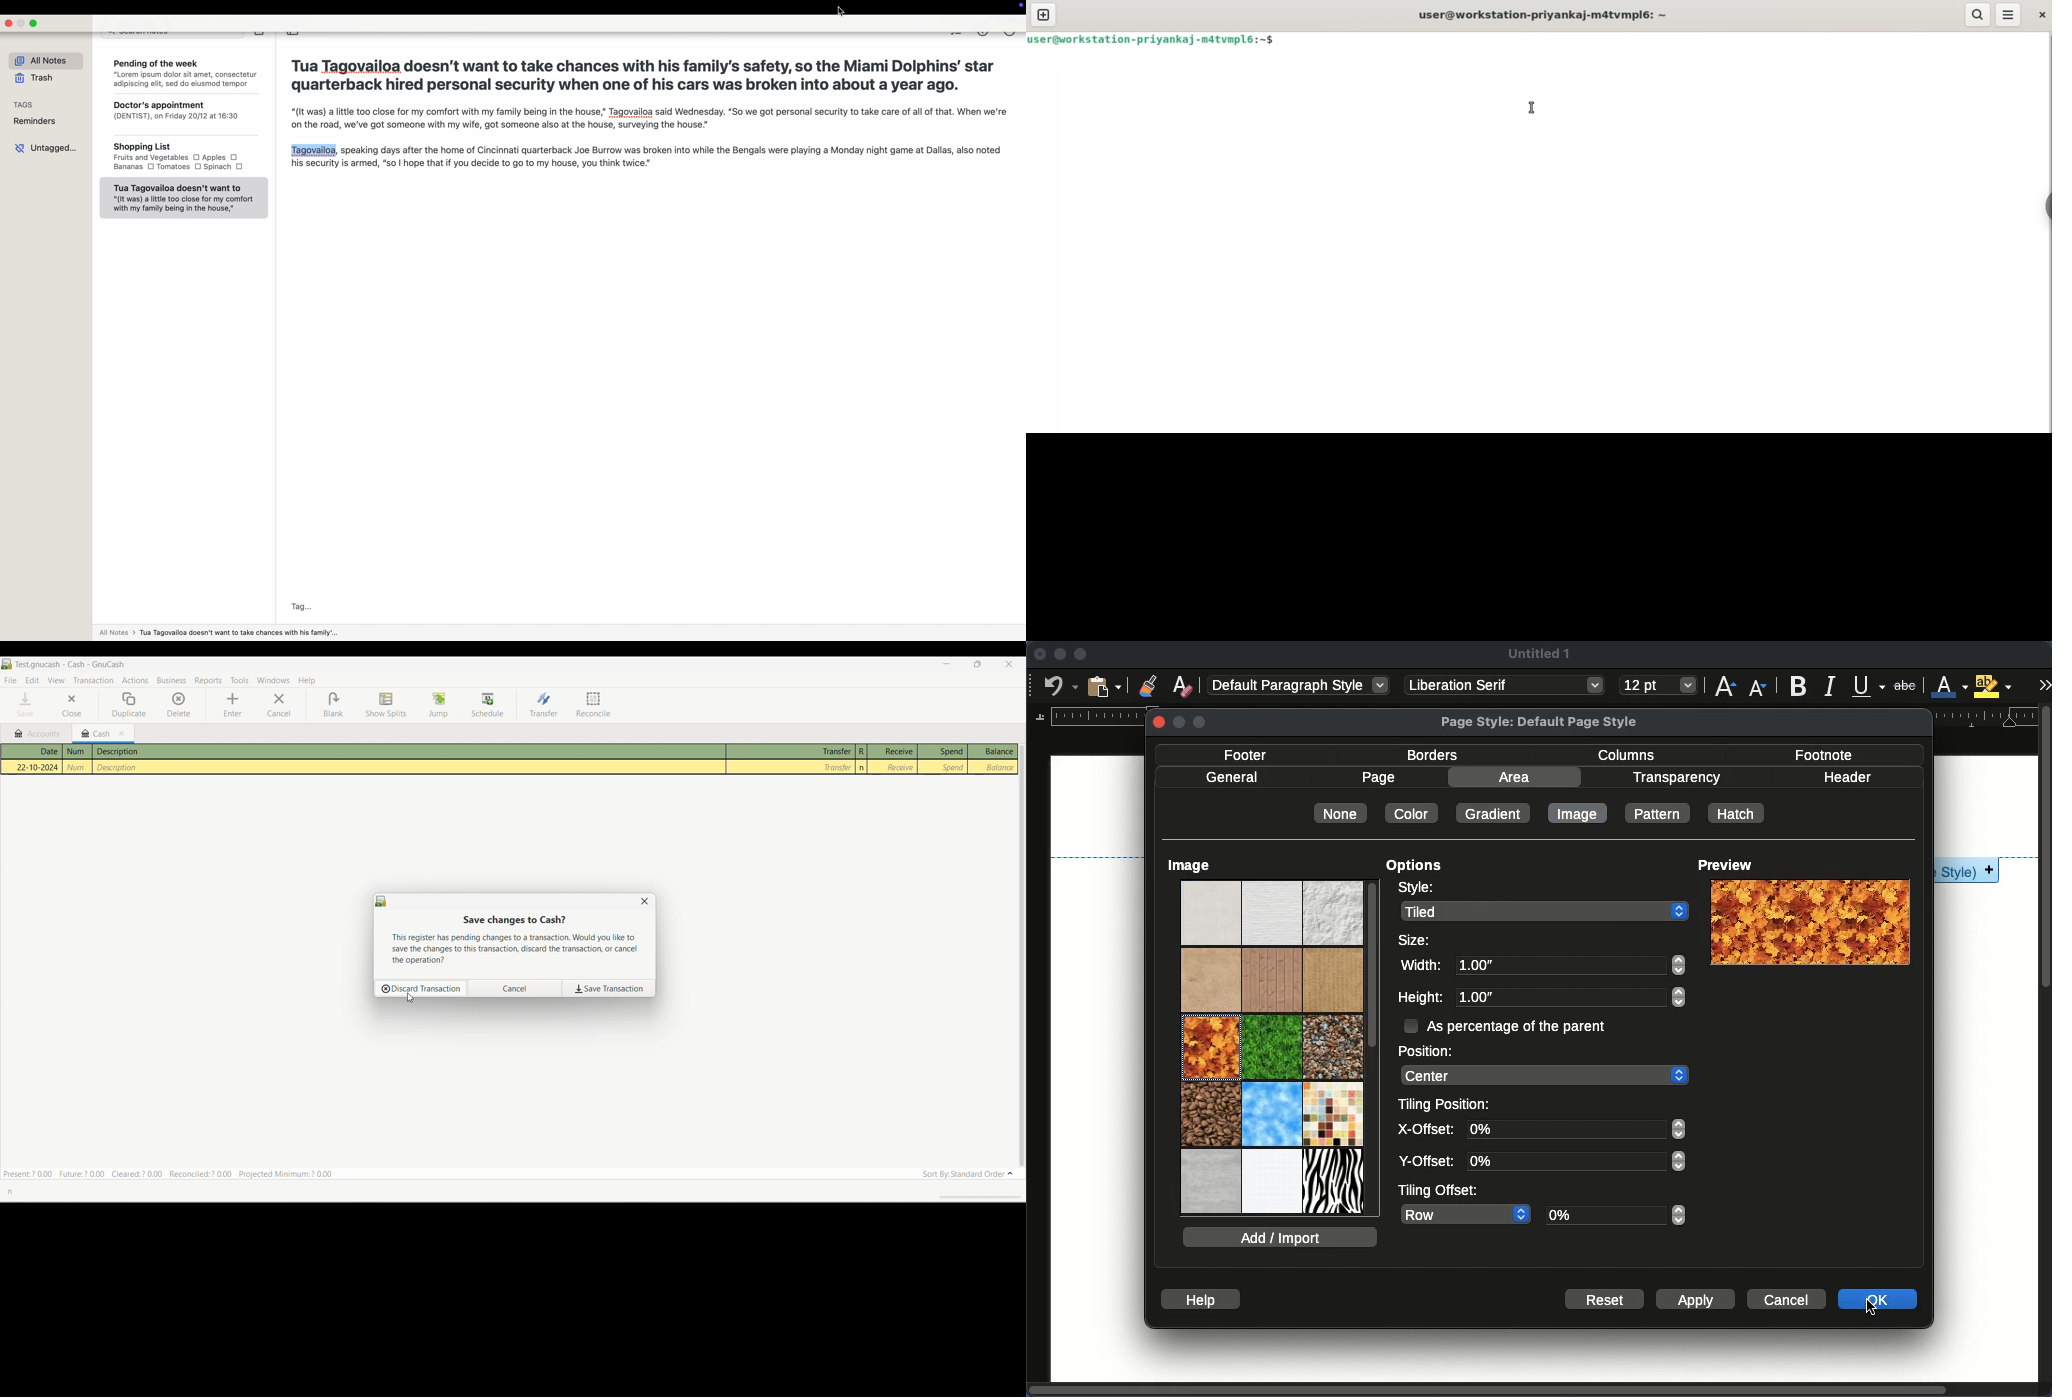 Image resolution: width=2072 pixels, height=1400 pixels. I want to click on tiling position, so click(1447, 1106).